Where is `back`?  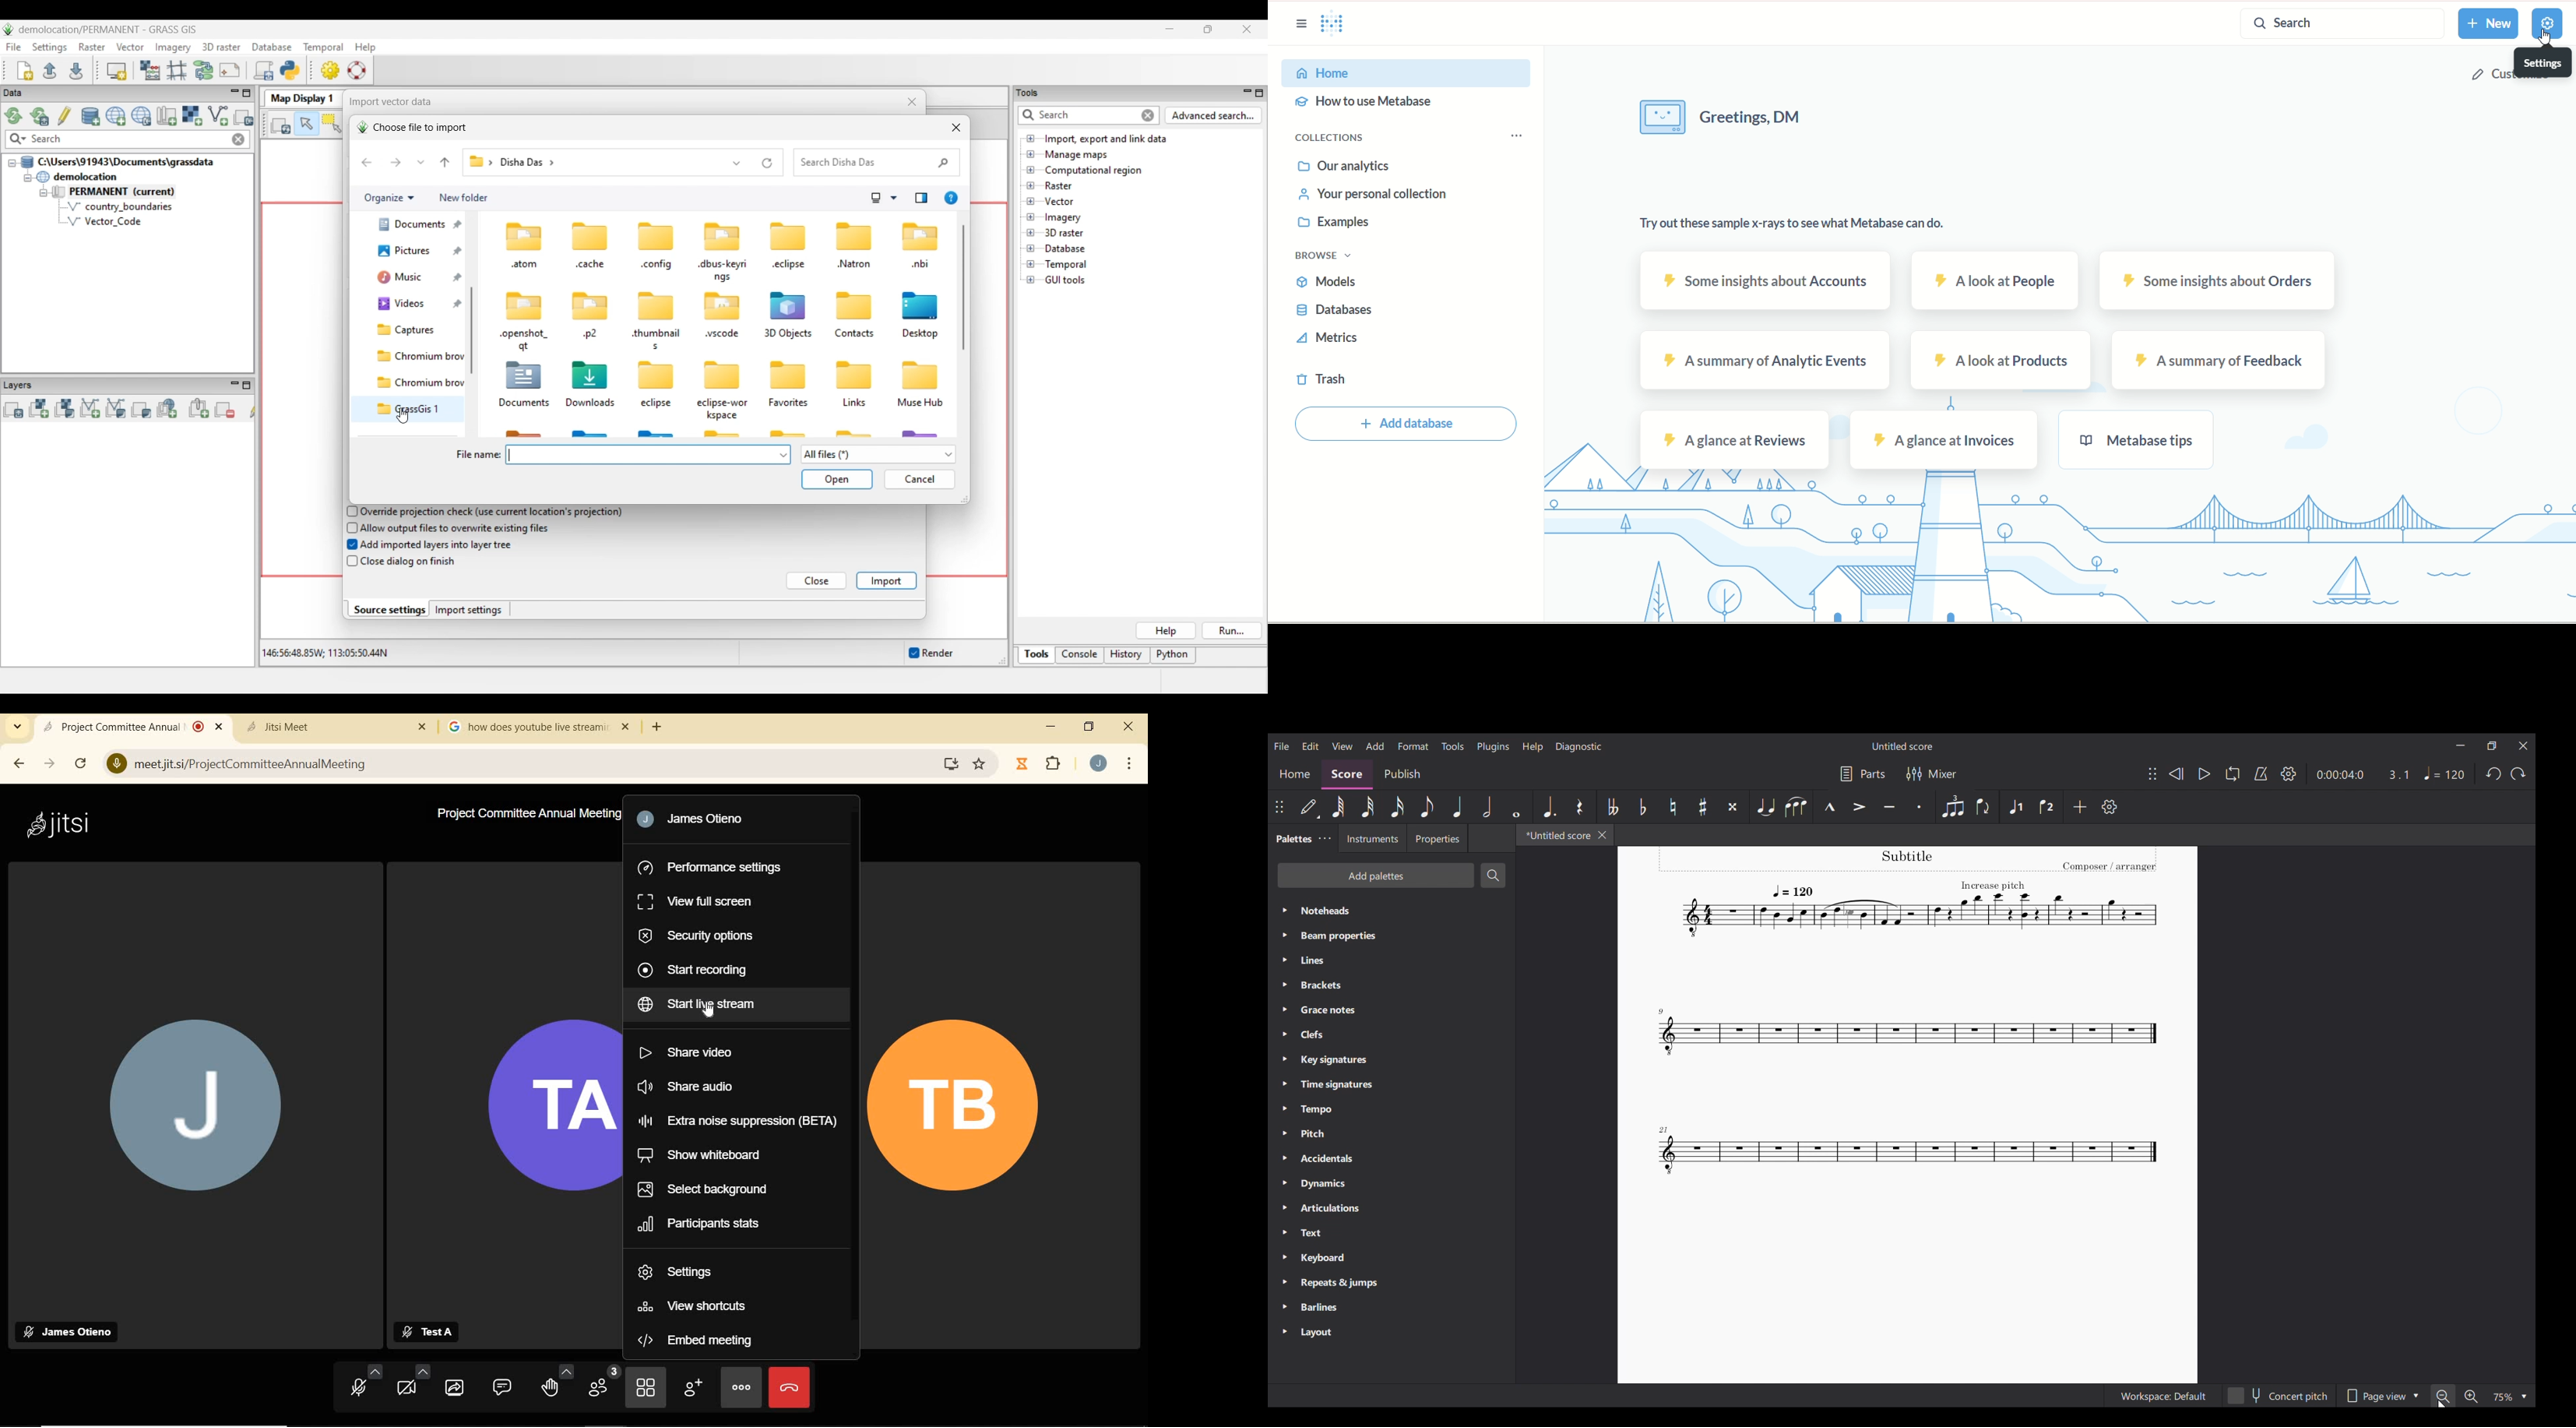
back is located at coordinates (20, 763).